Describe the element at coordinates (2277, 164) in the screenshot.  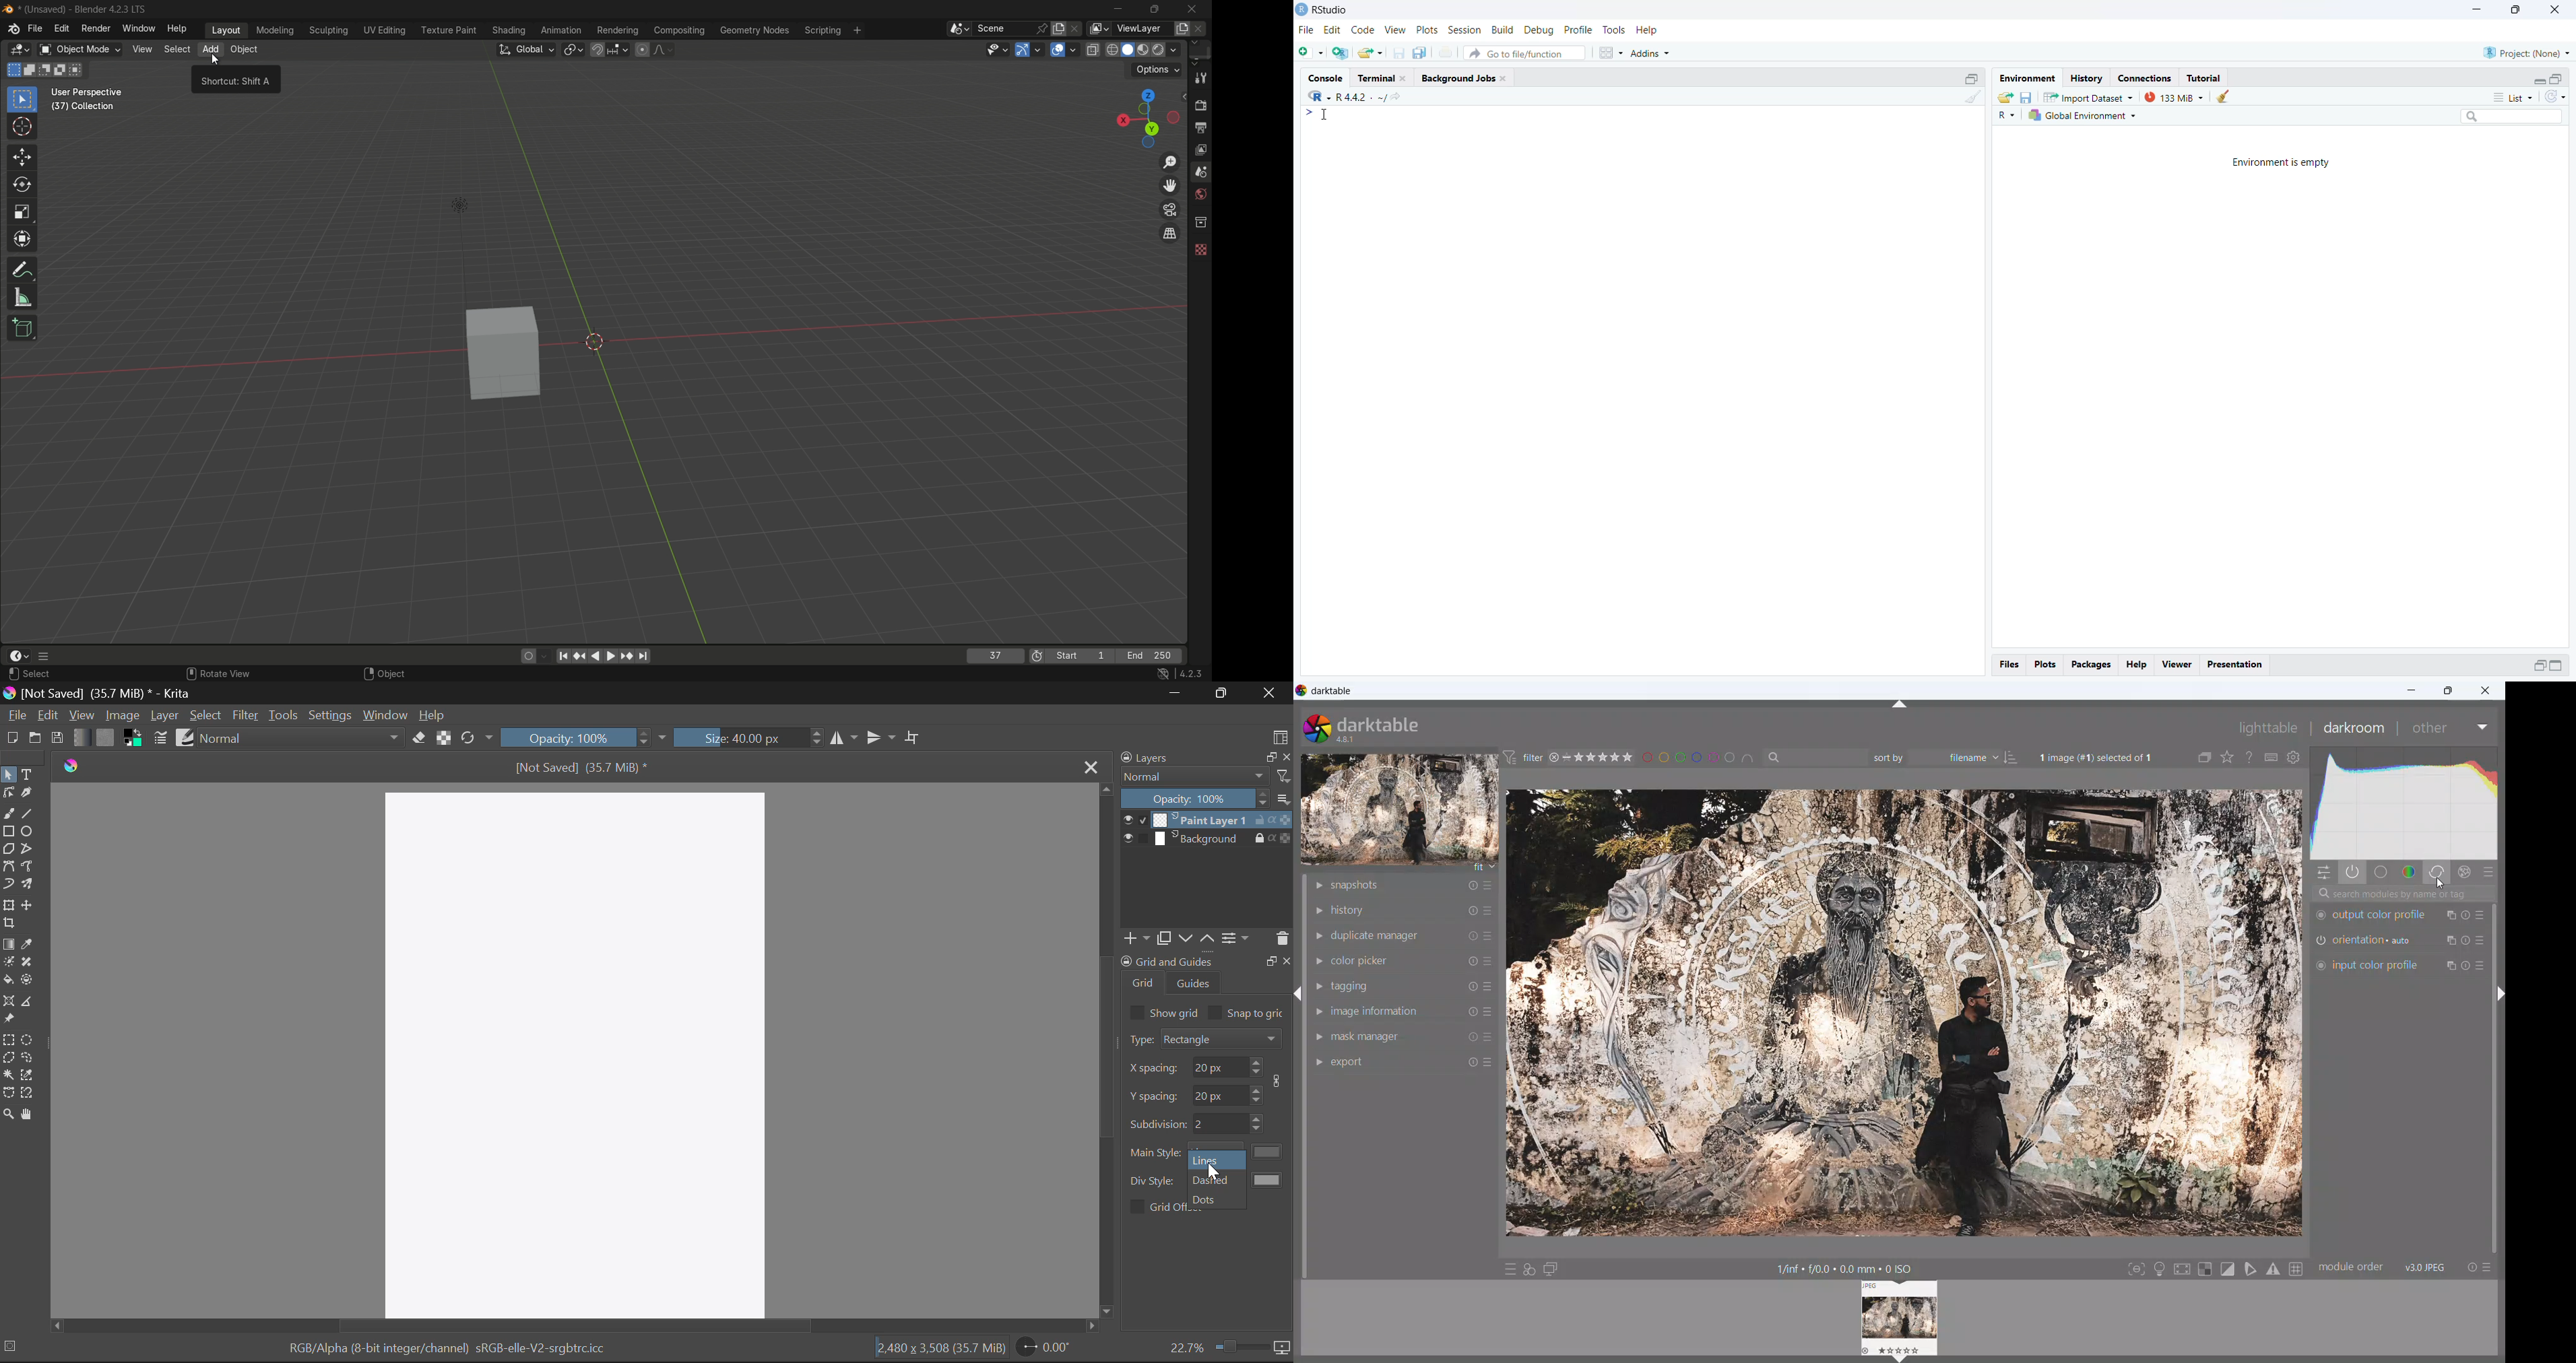
I see `Environment is empty` at that location.